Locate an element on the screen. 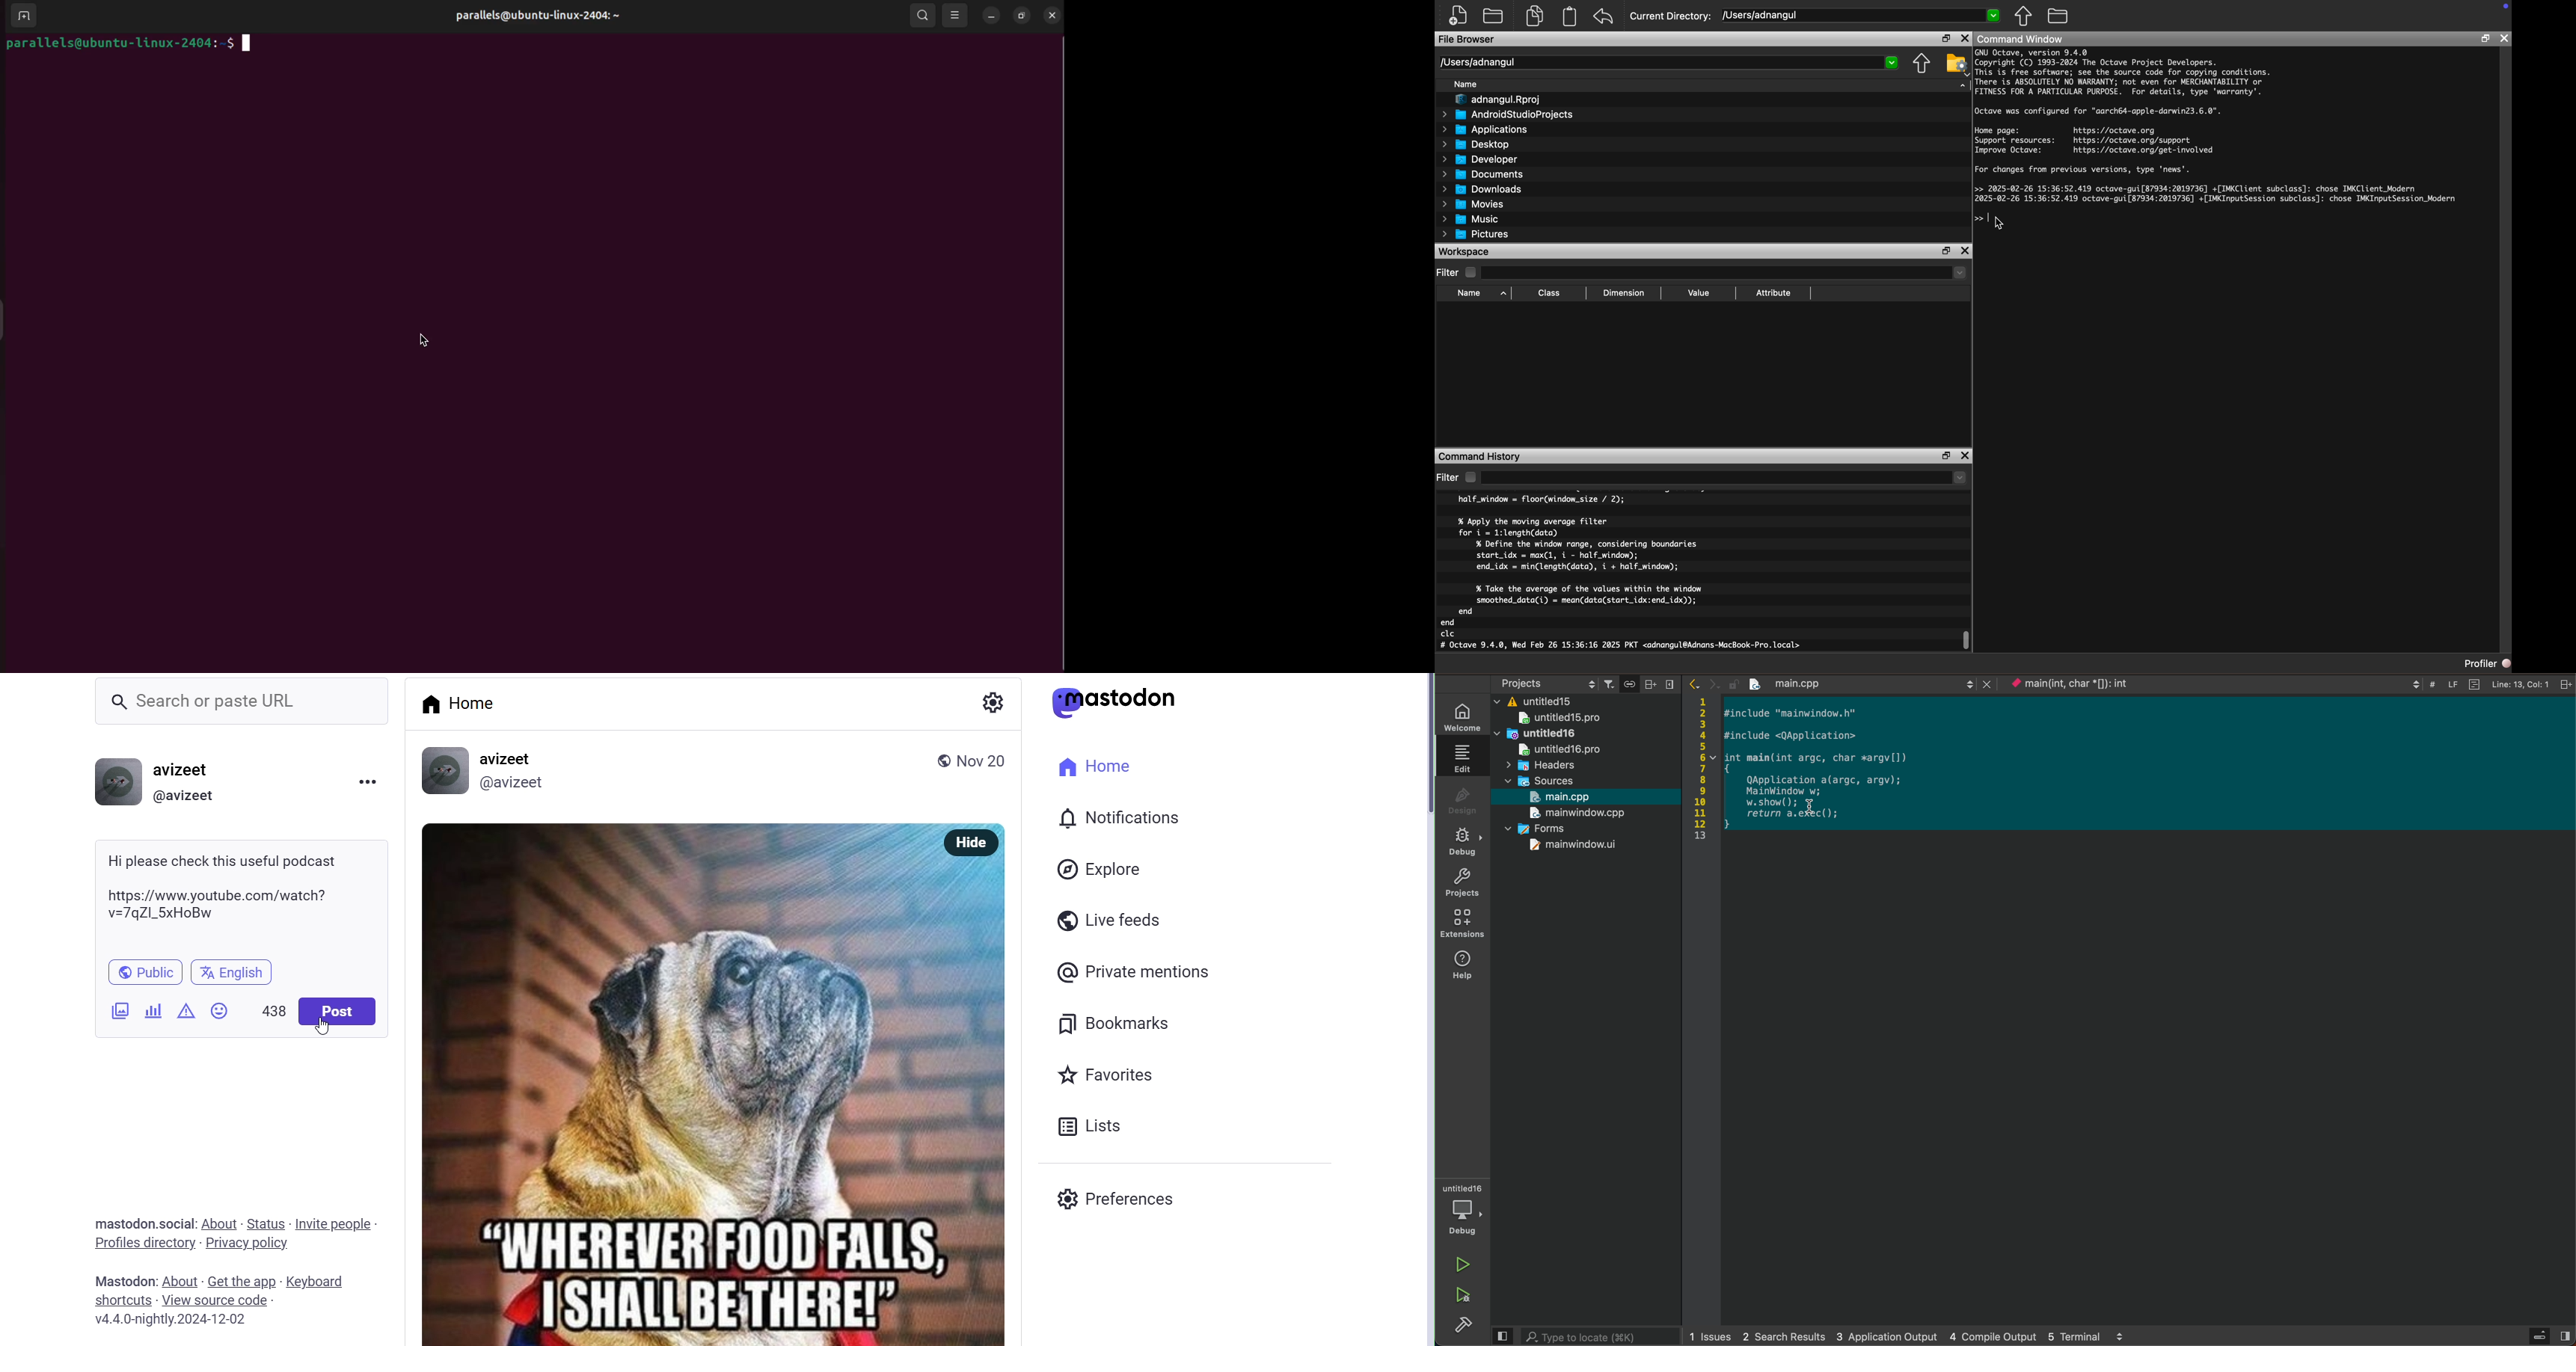 The width and height of the screenshot is (2576, 1372). @username is located at coordinates (189, 796).